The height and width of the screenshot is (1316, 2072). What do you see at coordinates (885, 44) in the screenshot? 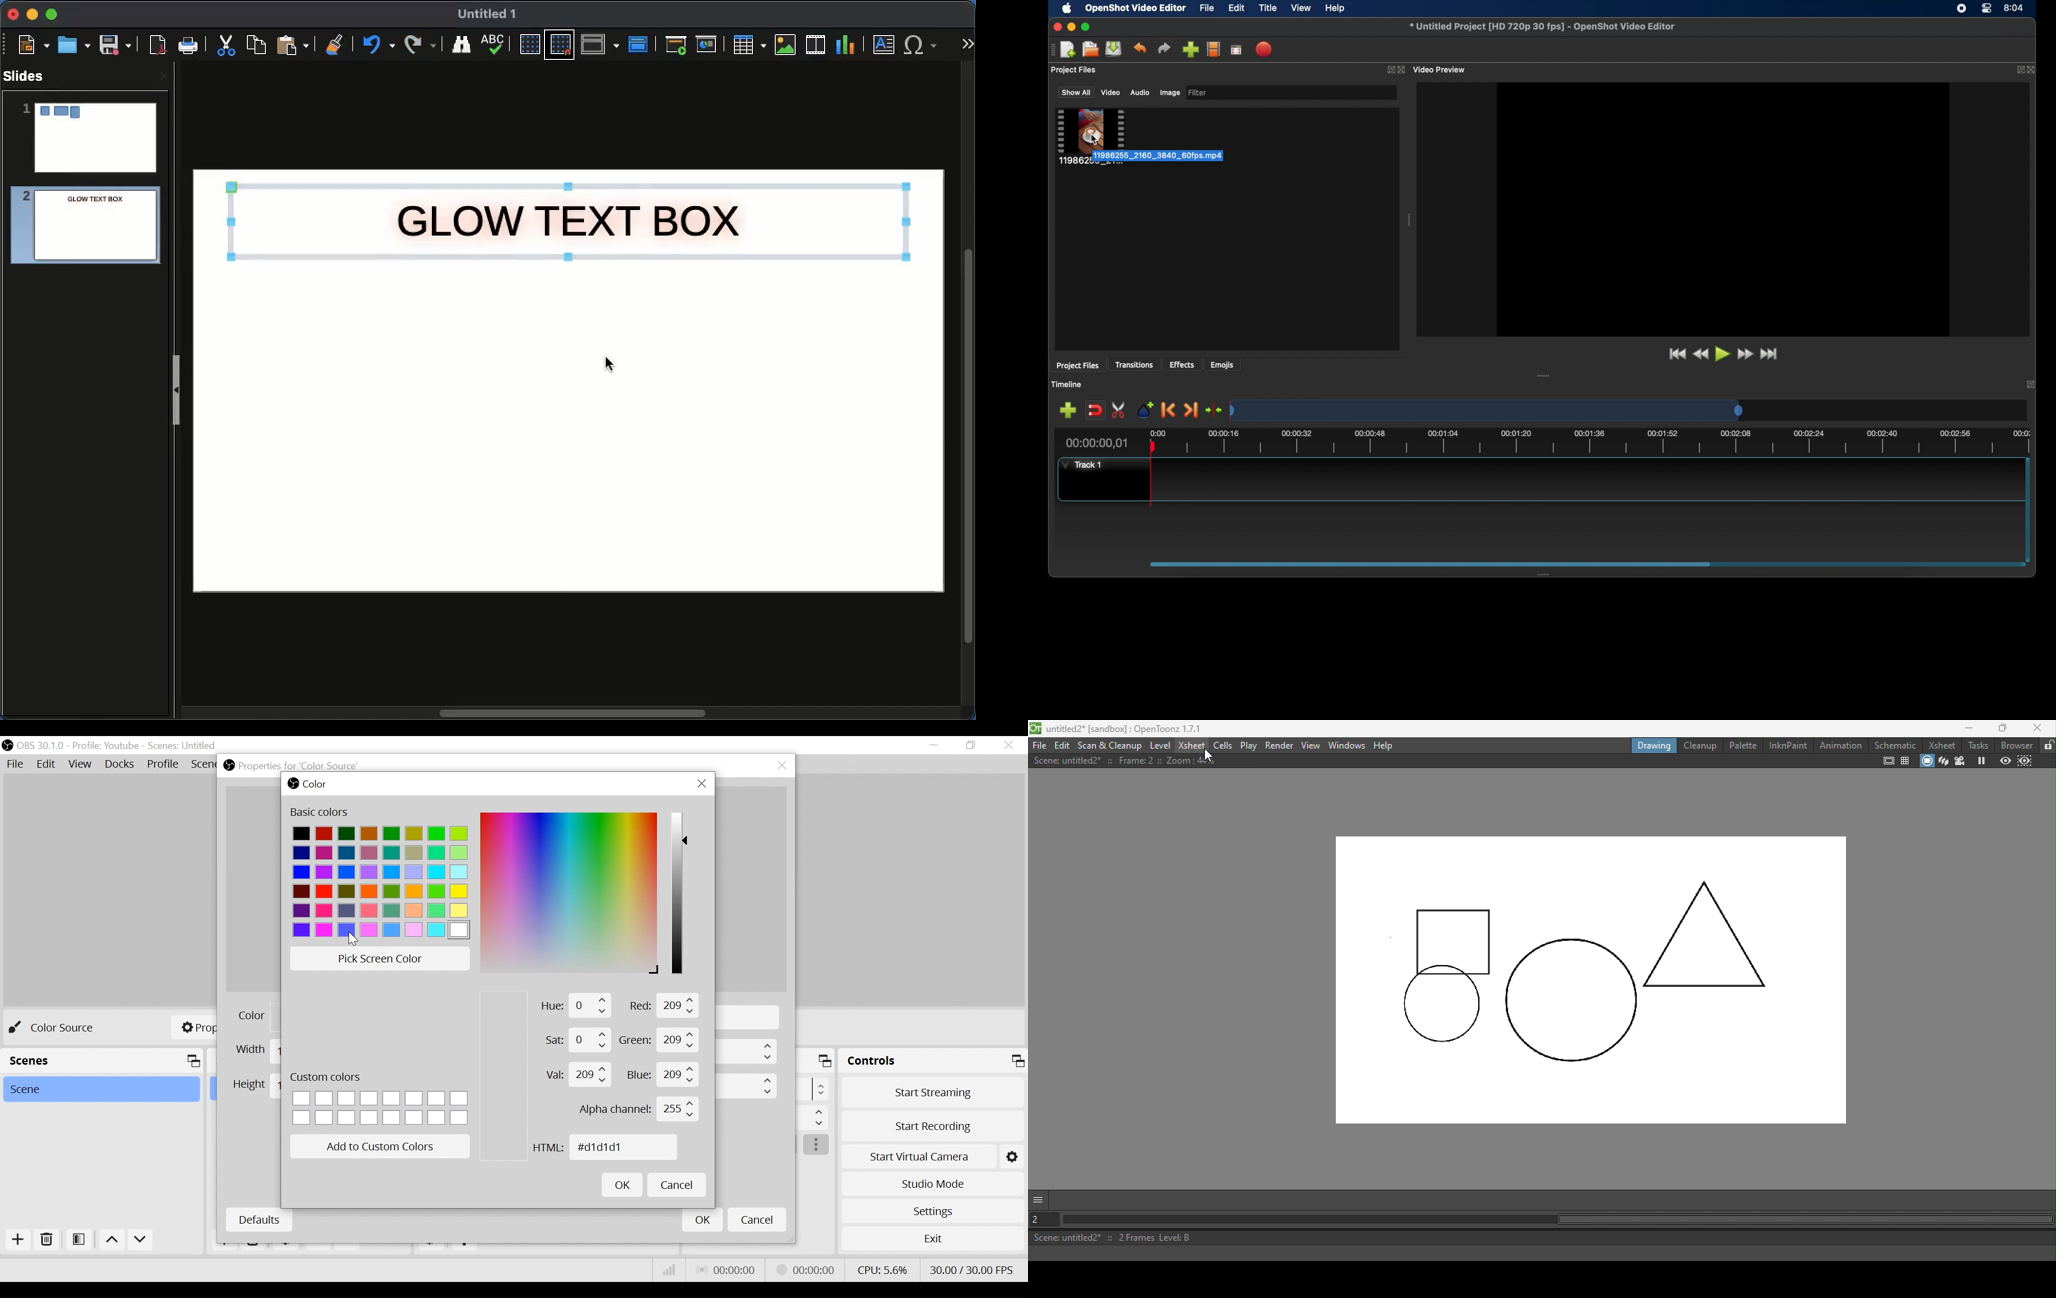
I see `Textbox` at bounding box center [885, 44].